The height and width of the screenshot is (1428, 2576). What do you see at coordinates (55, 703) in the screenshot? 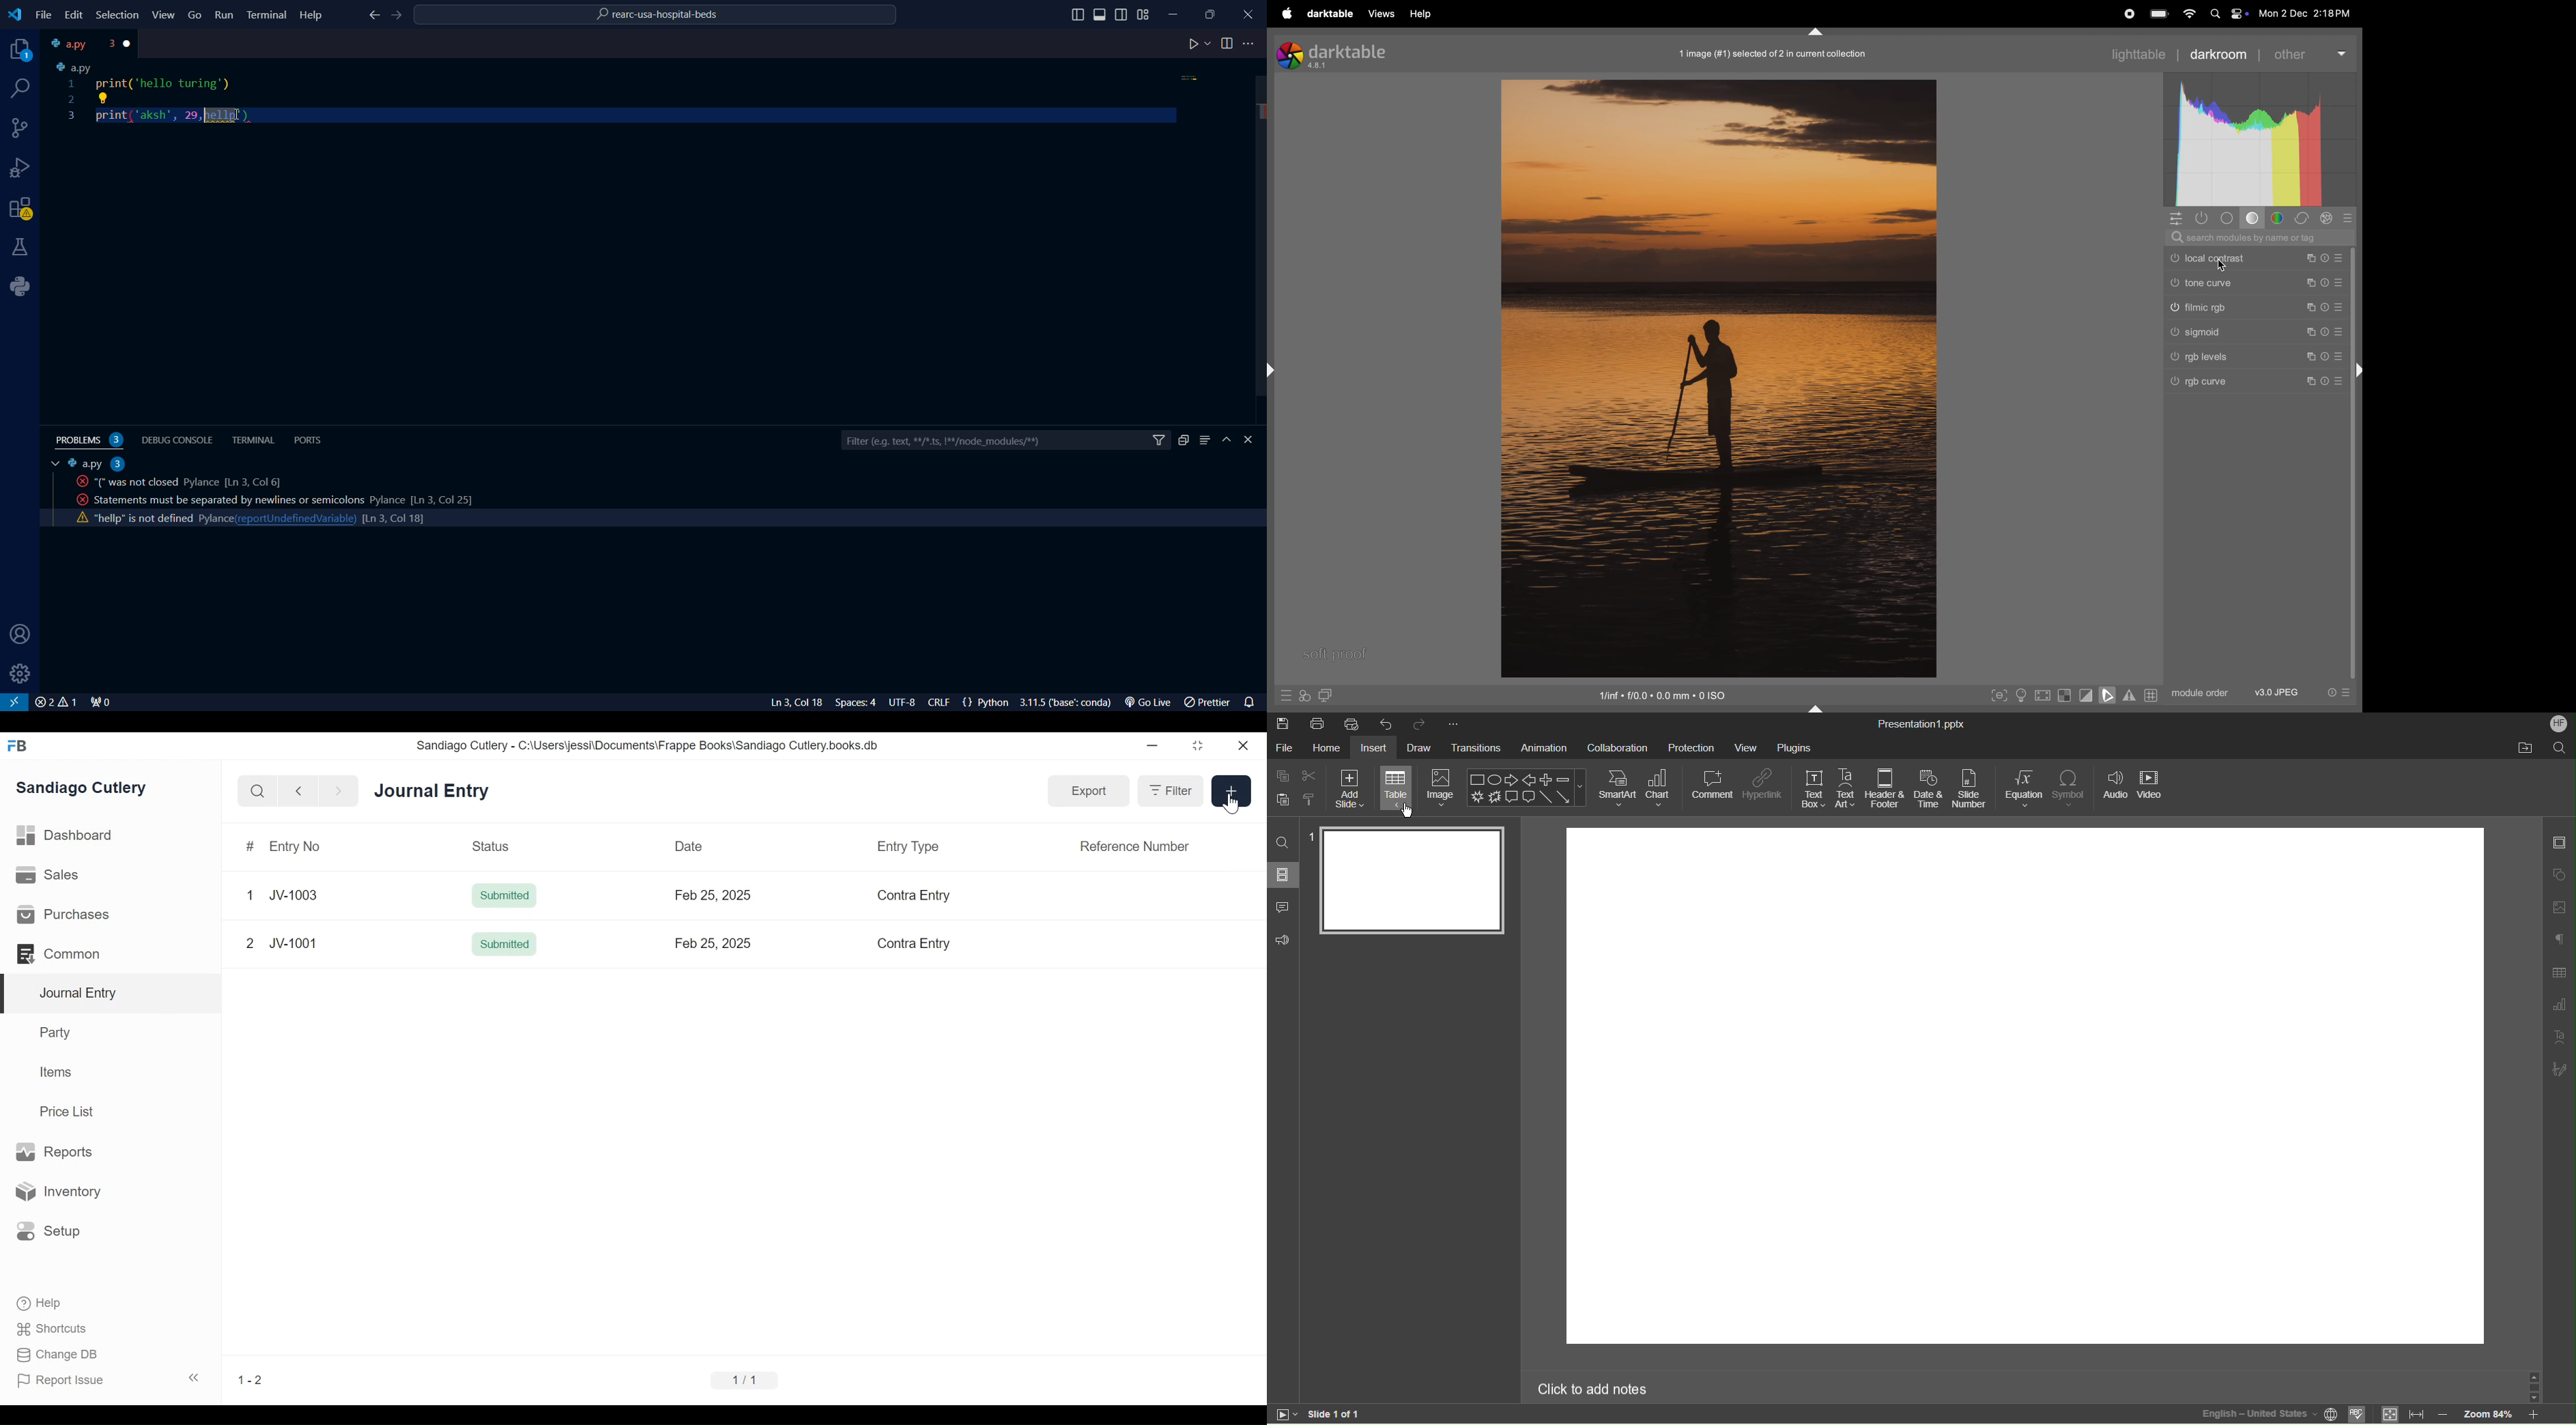
I see `close` at bounding box center [55, 703].